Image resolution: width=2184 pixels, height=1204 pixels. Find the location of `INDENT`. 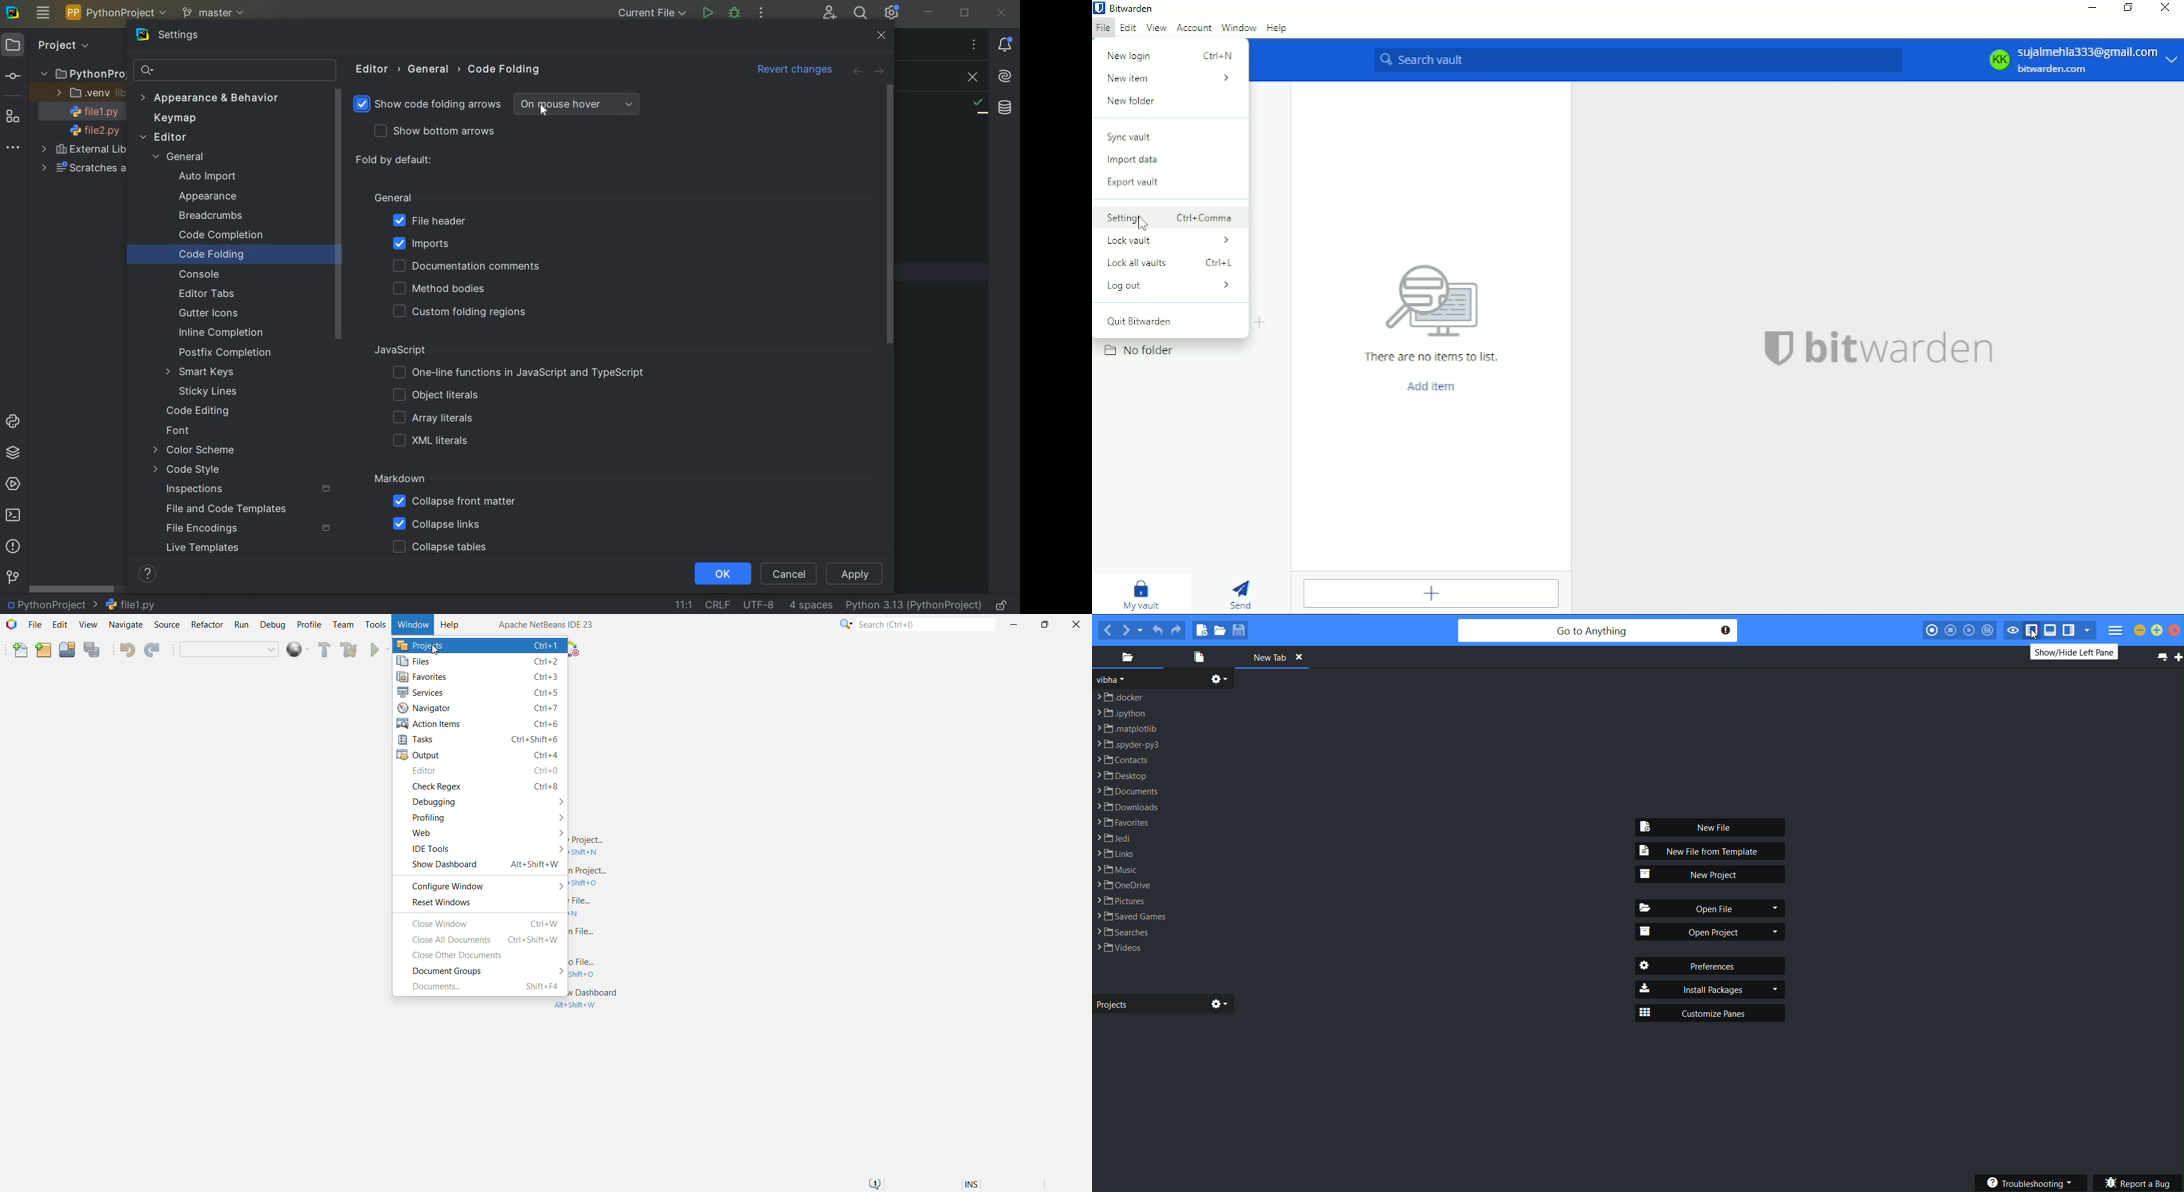

INDENT is located at coordinates (810, 606).